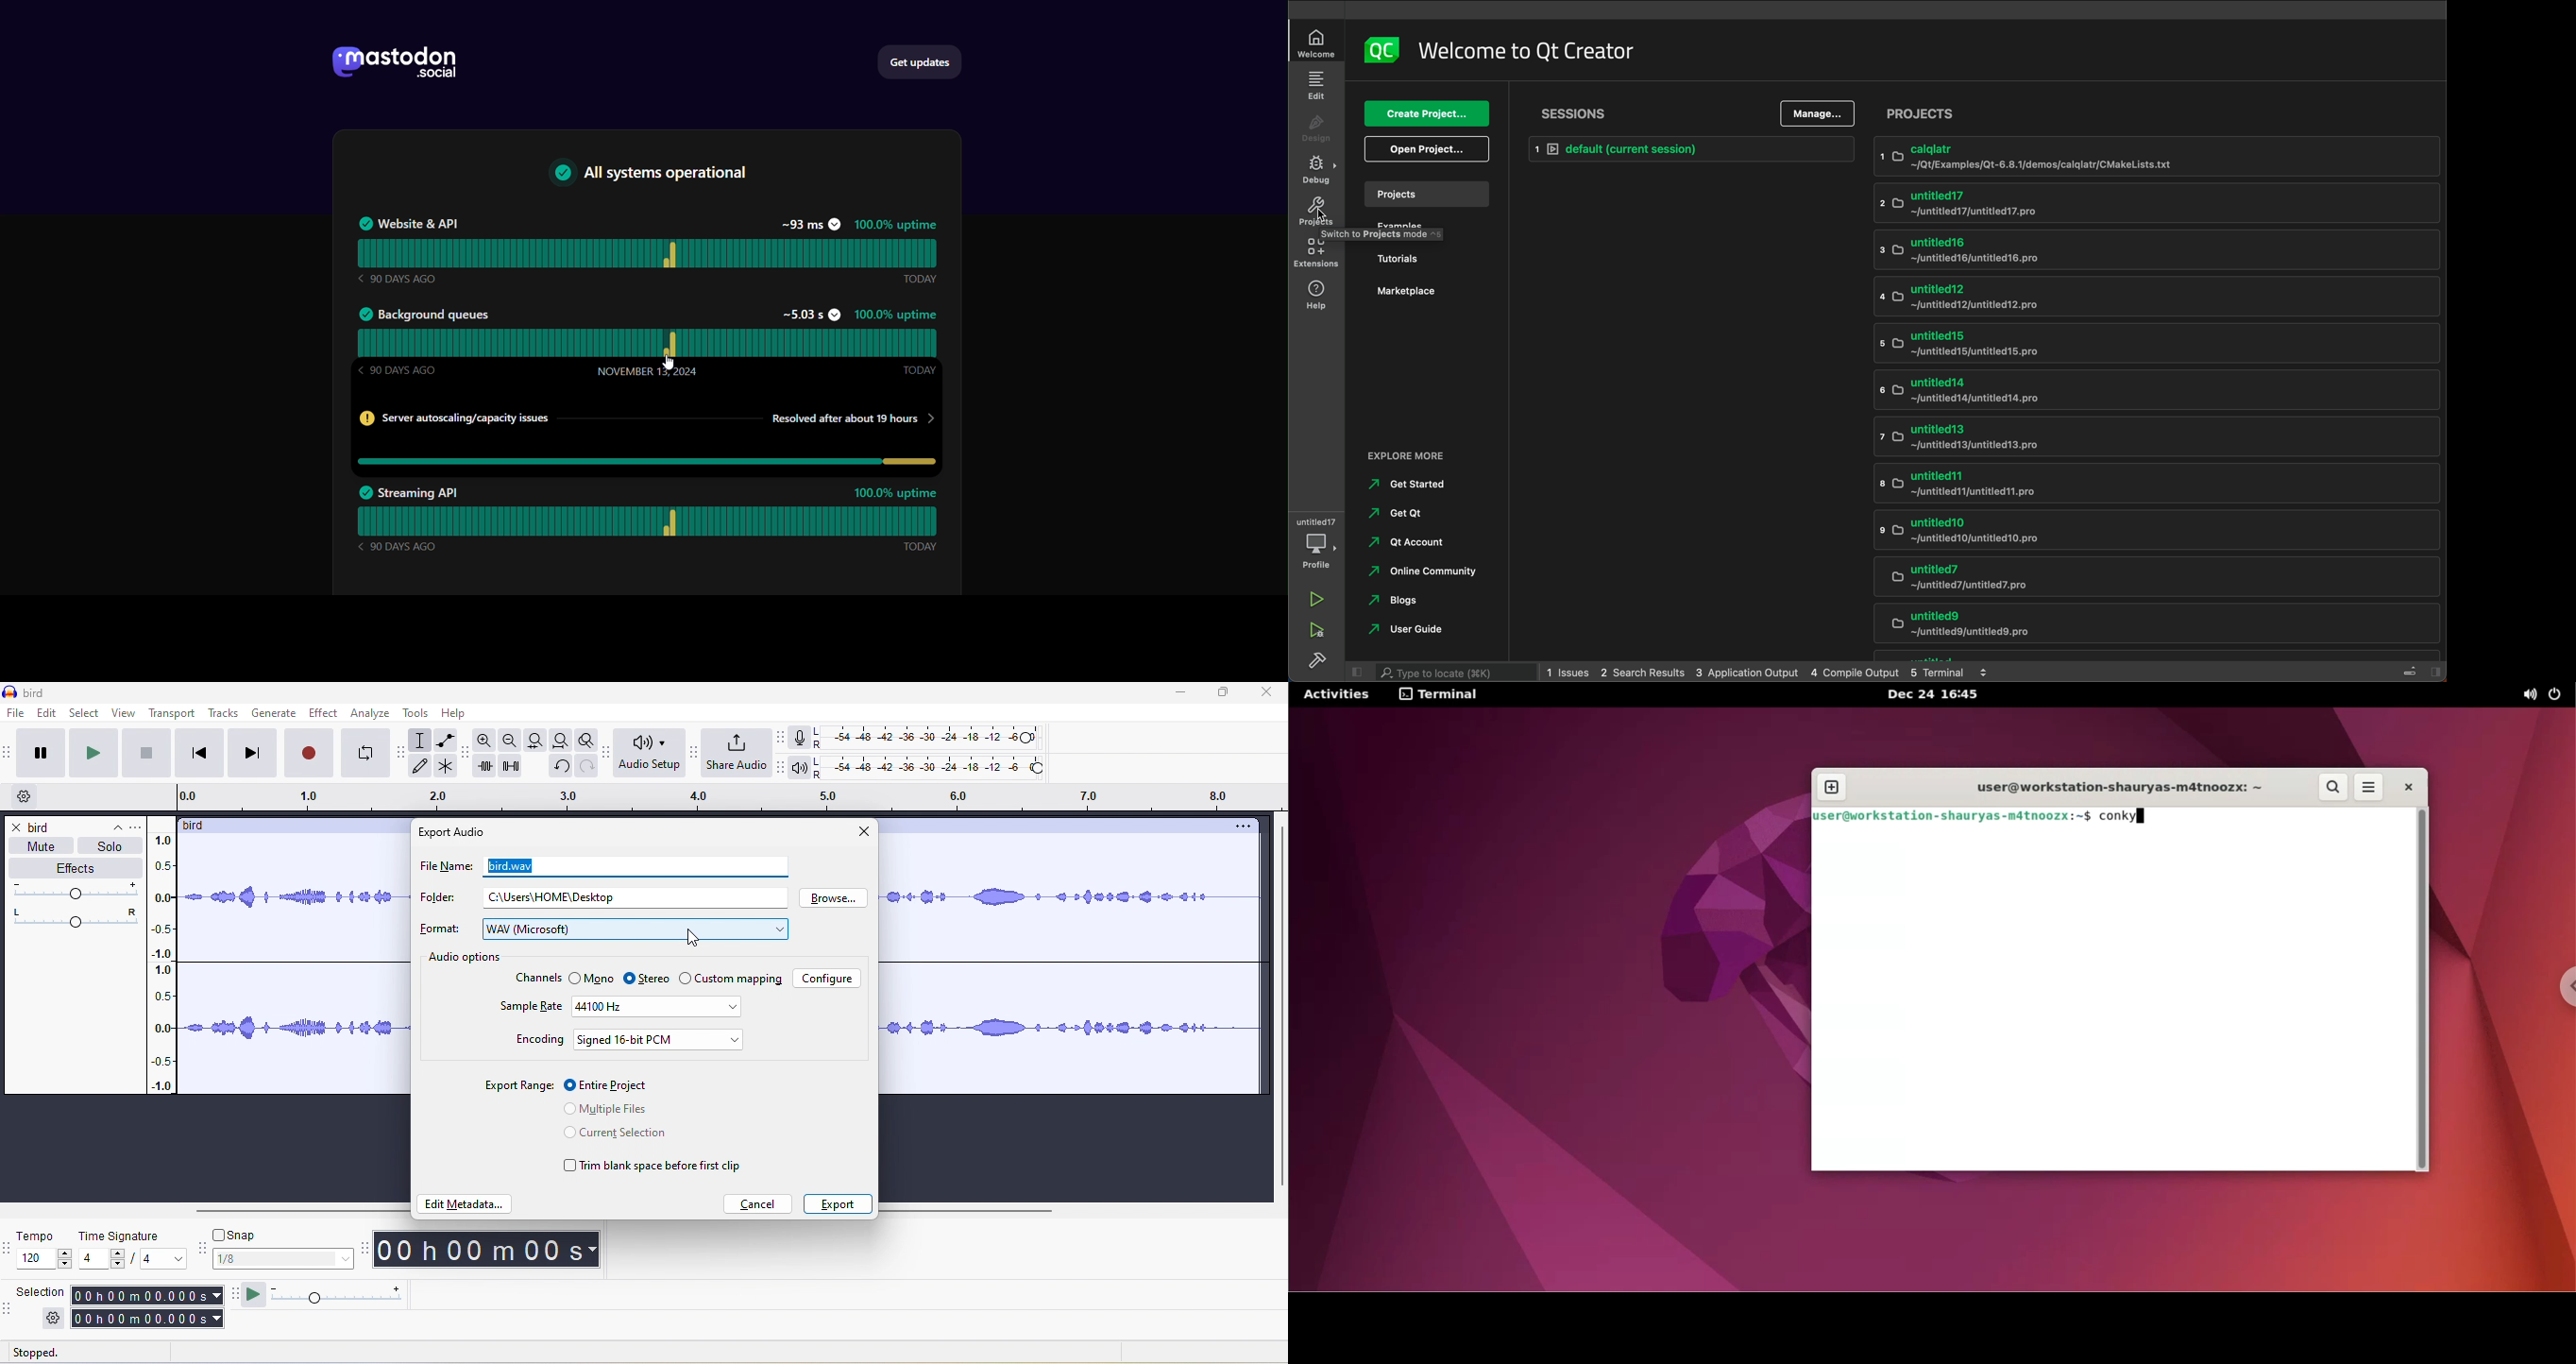  I want to click on projects, so click(1425, 193).